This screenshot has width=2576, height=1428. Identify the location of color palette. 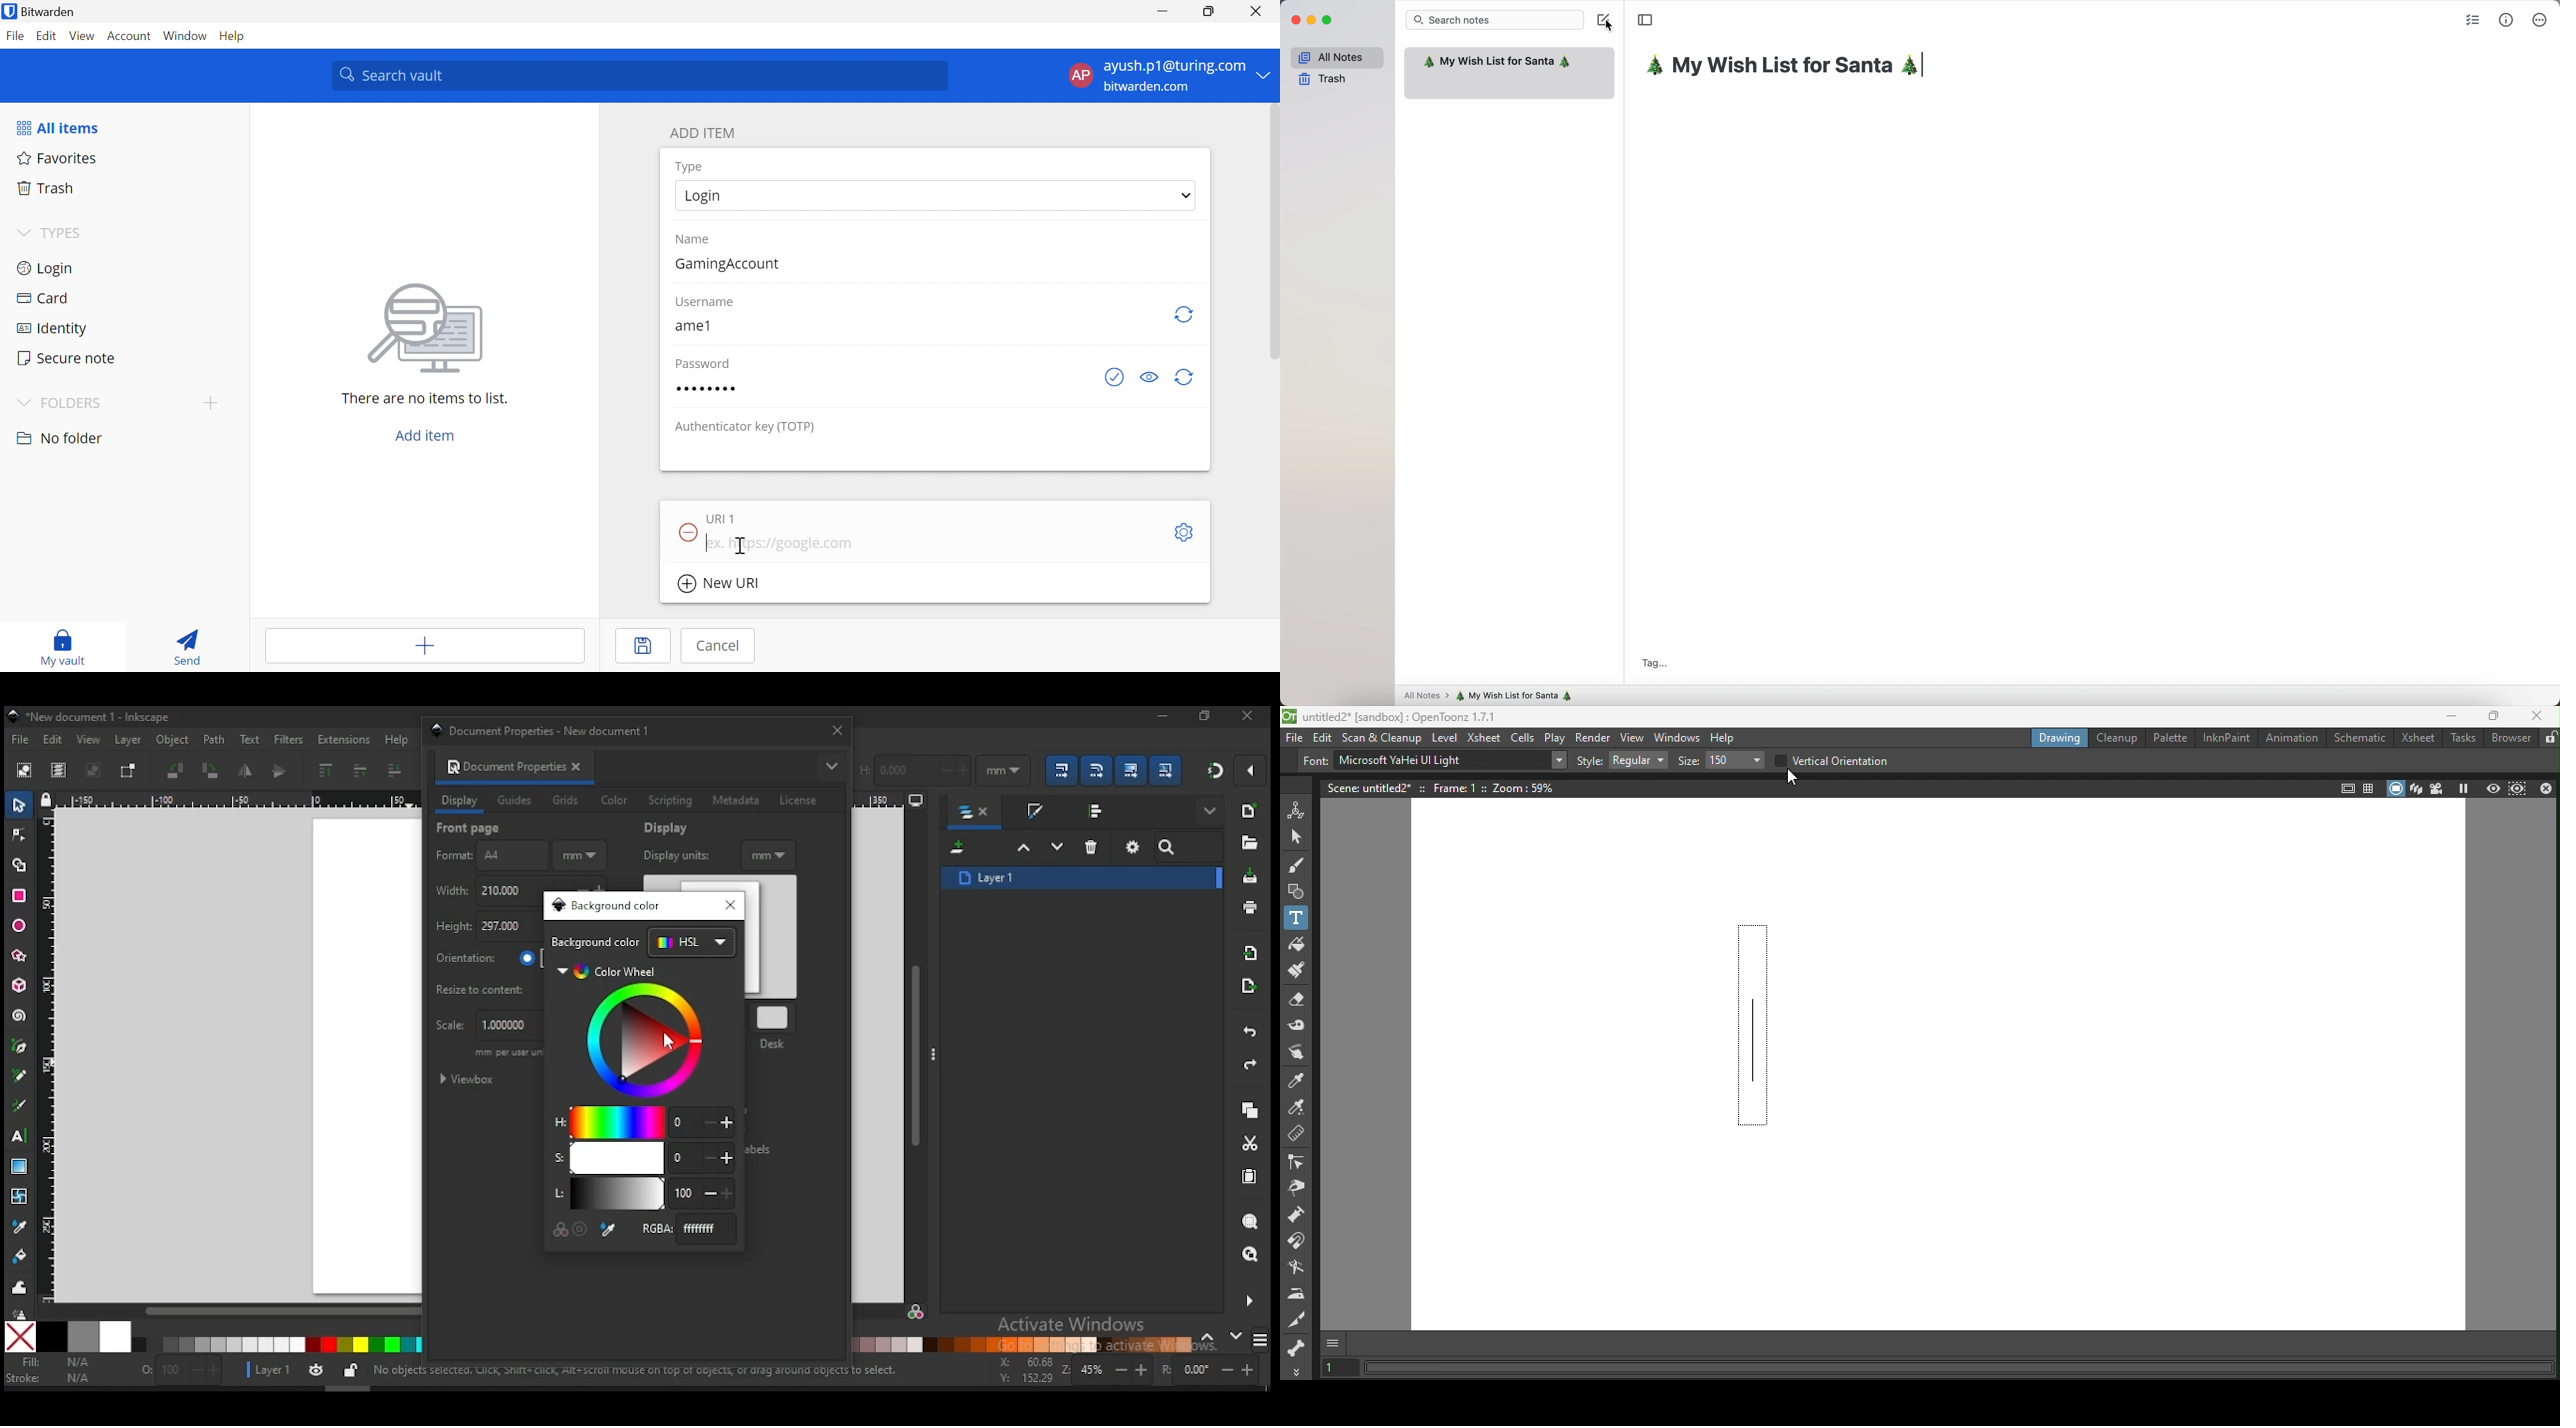
(1023, 1344).